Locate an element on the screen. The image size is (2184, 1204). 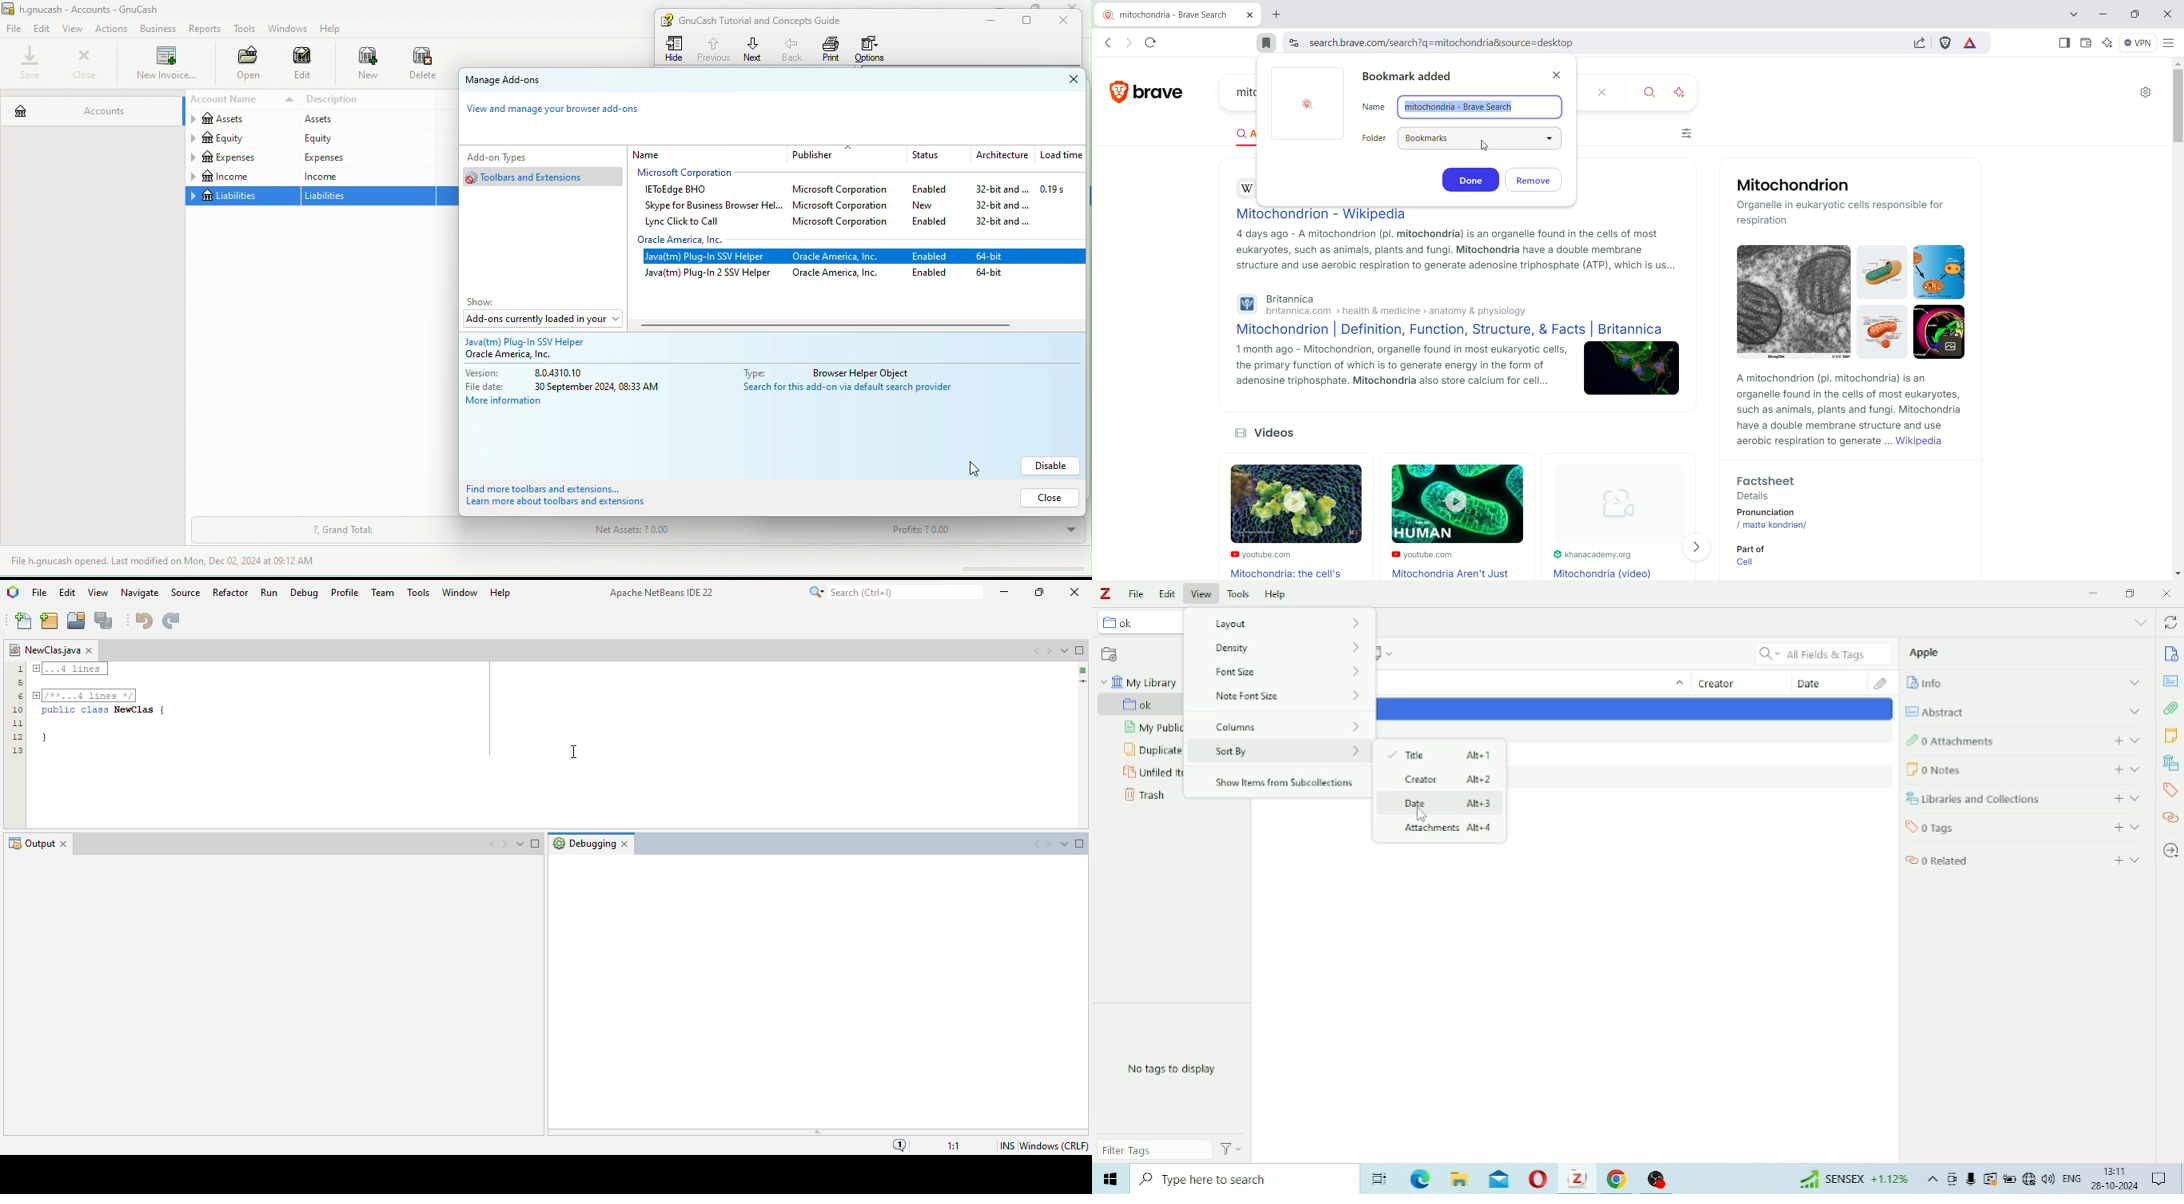
Chart is located at coordinates (1849, 1181).